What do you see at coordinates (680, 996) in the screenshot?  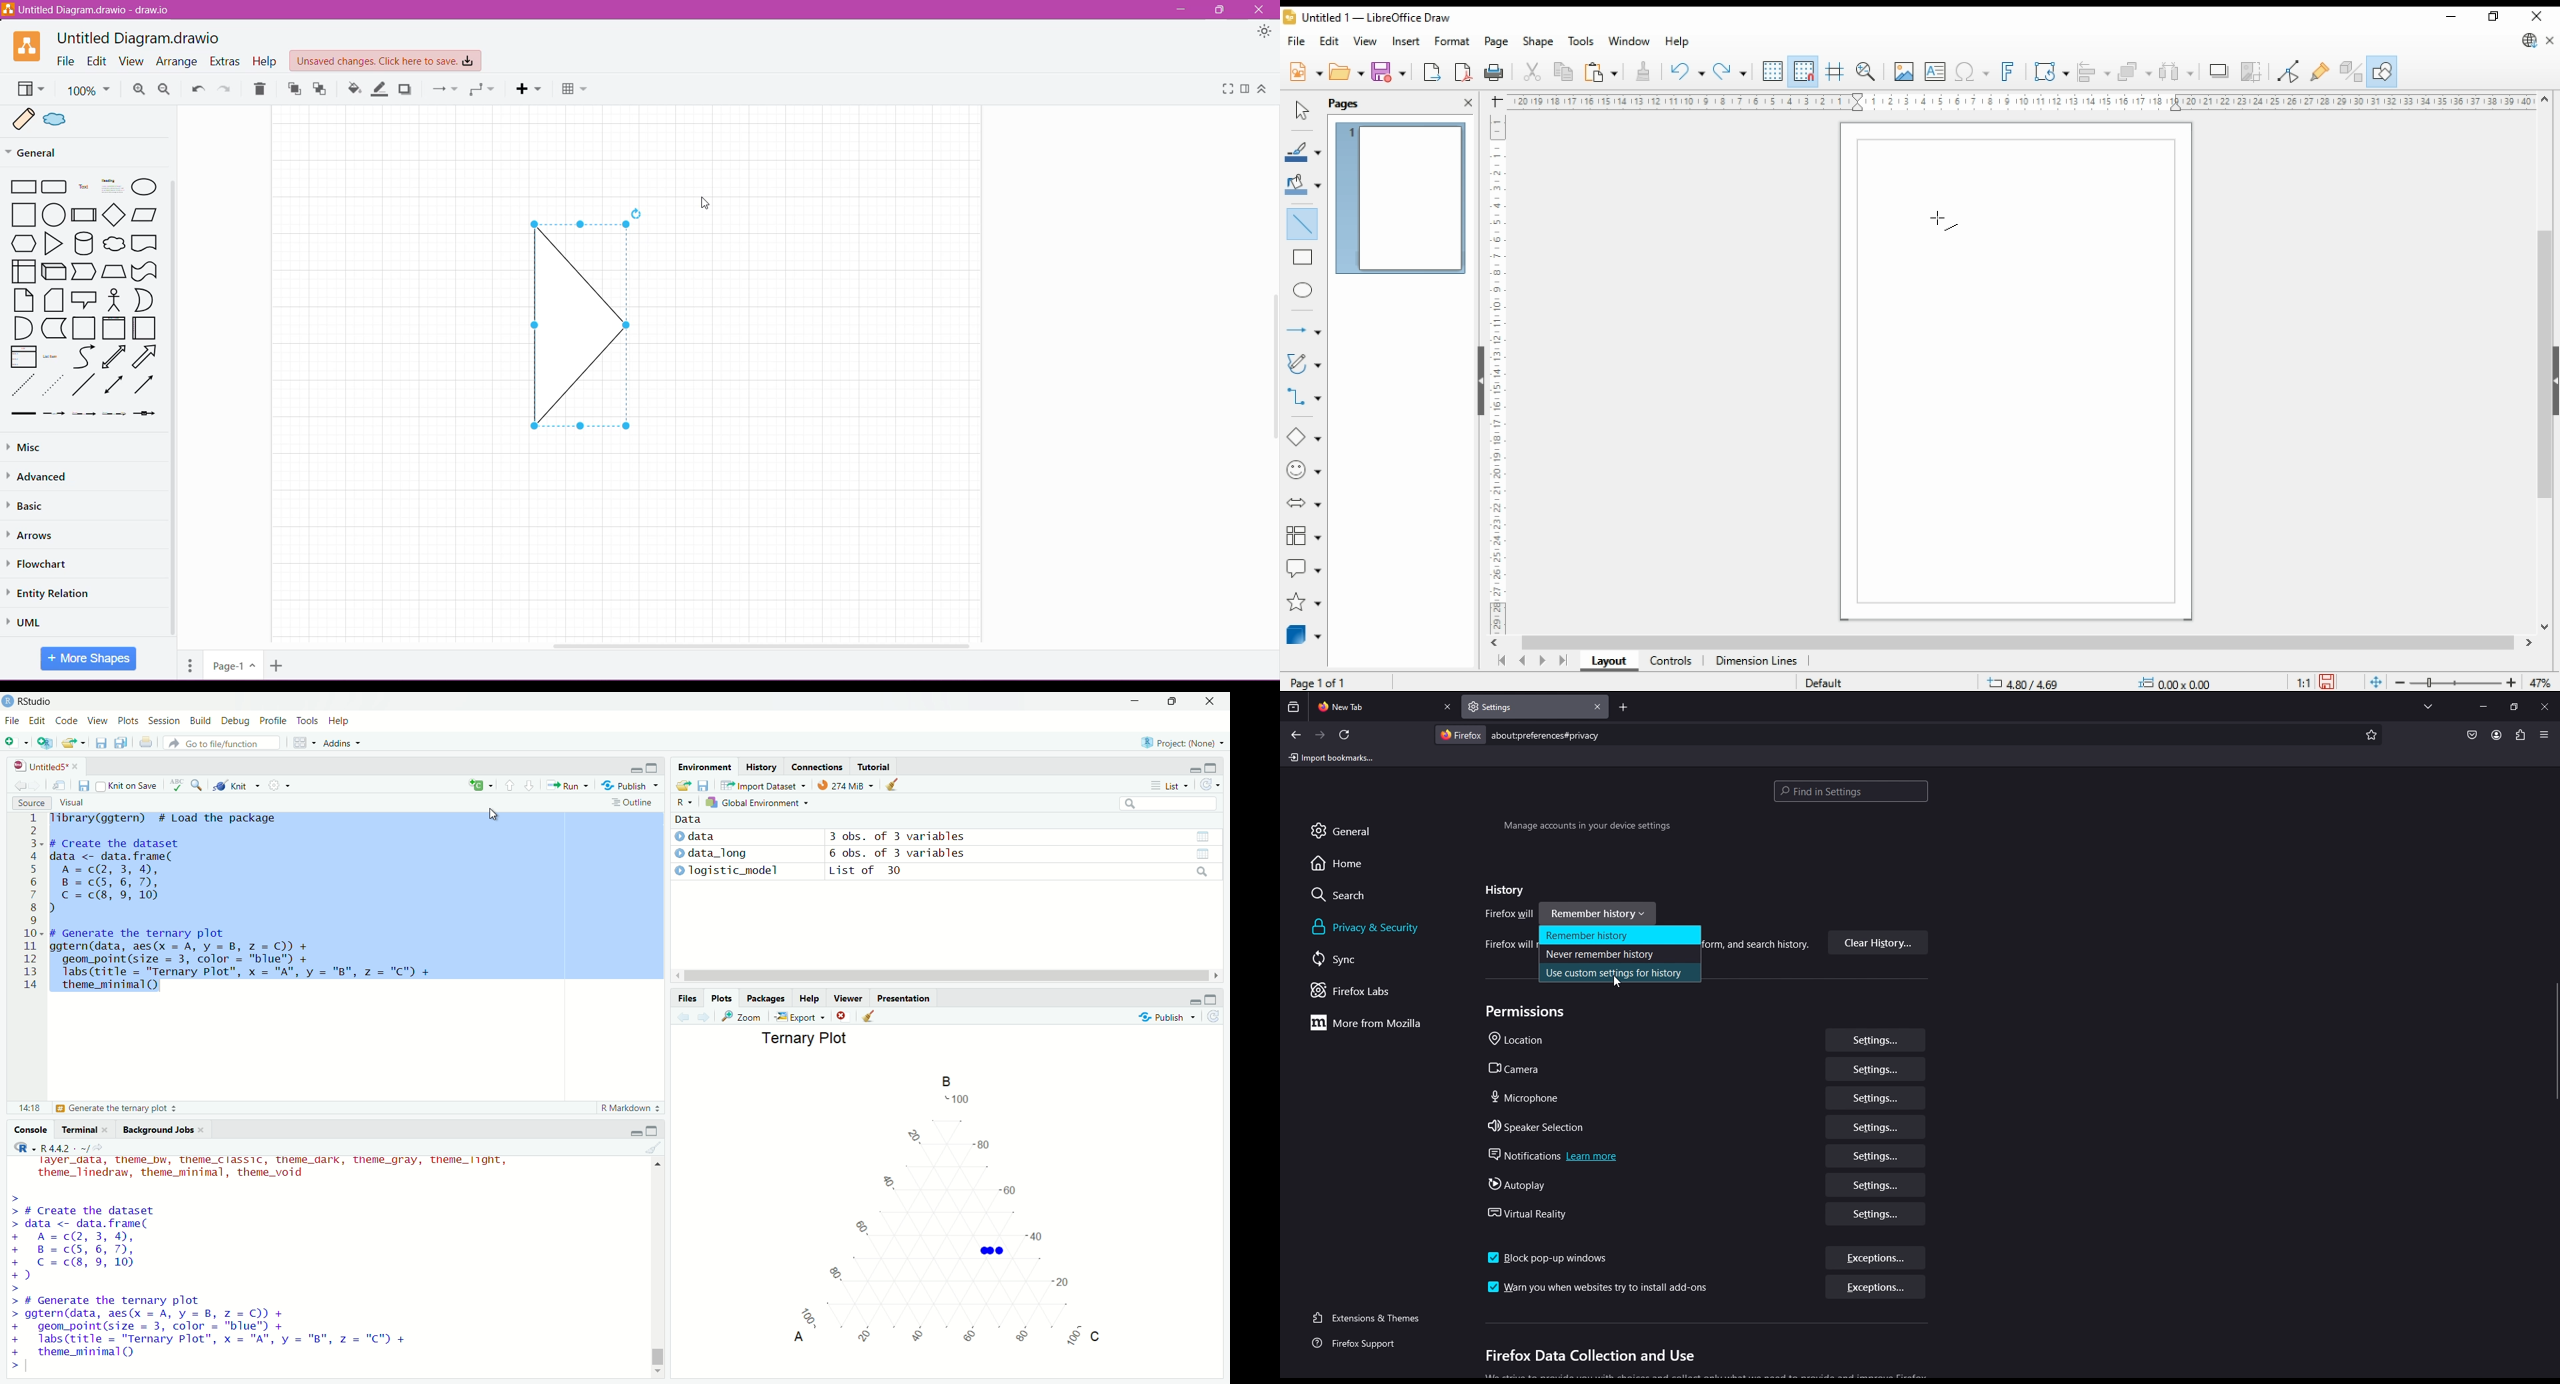 I see `Files` at bounding box center [680, 996].